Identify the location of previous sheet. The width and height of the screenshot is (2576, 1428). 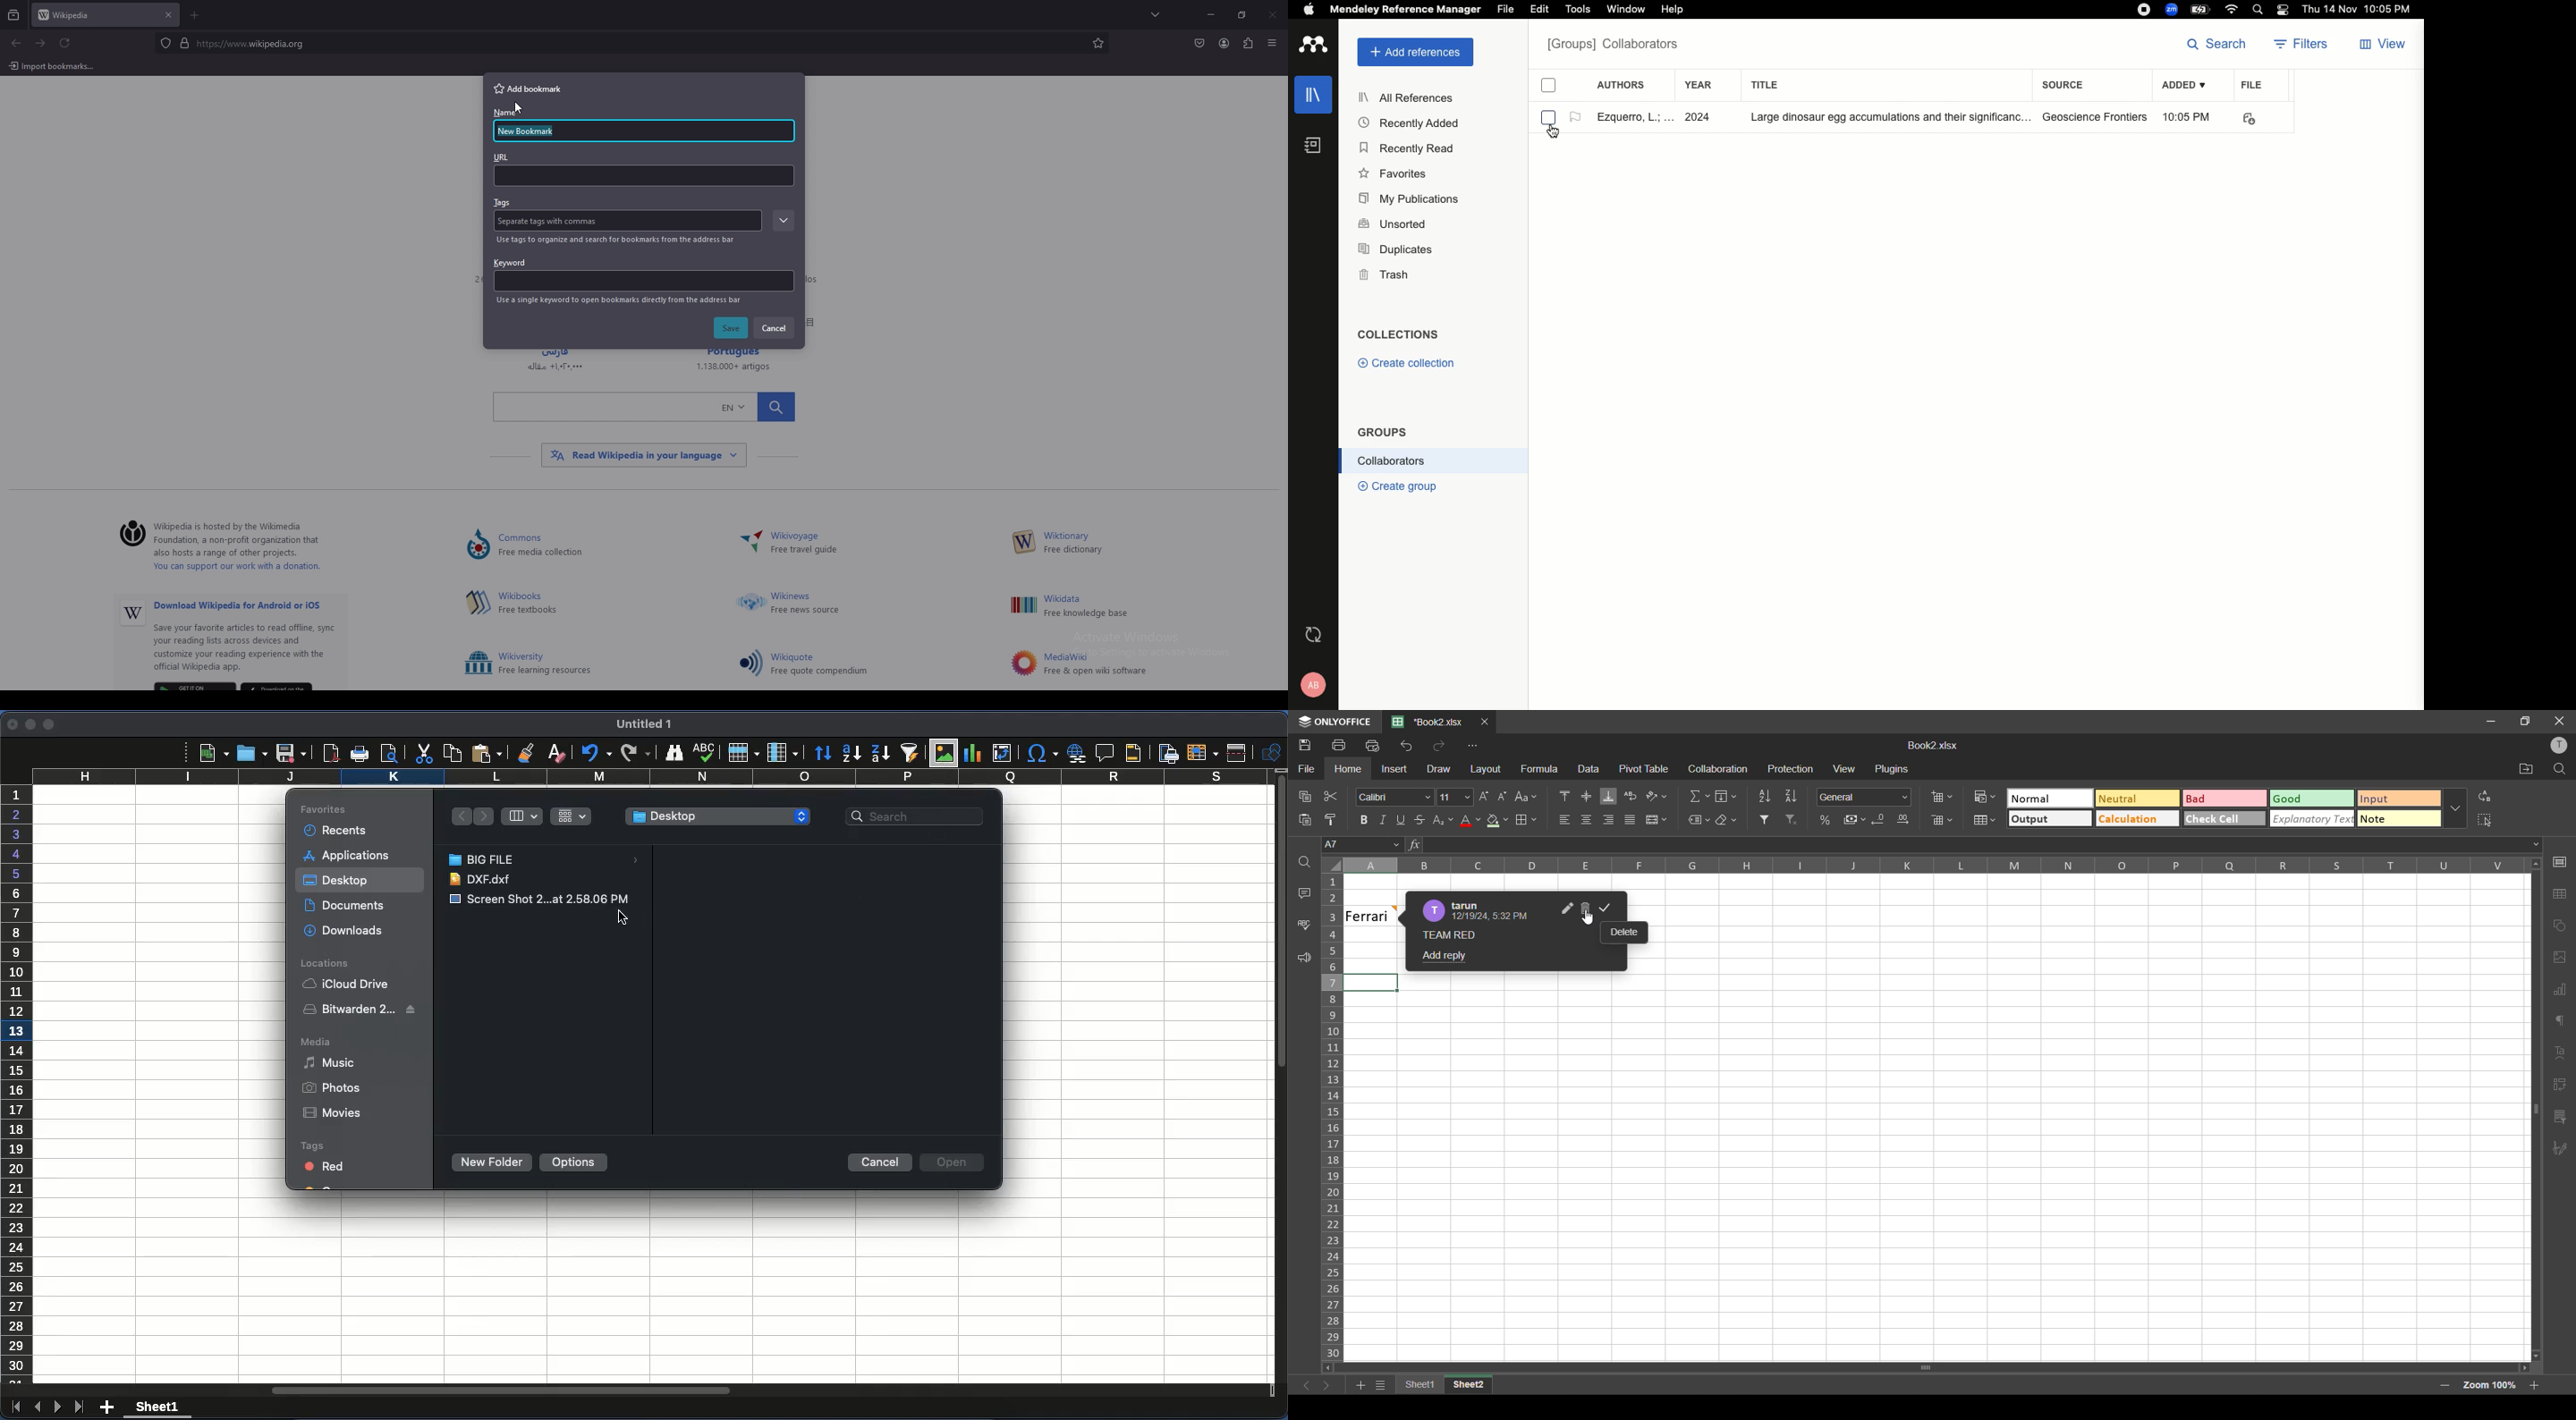
(37, 1407).